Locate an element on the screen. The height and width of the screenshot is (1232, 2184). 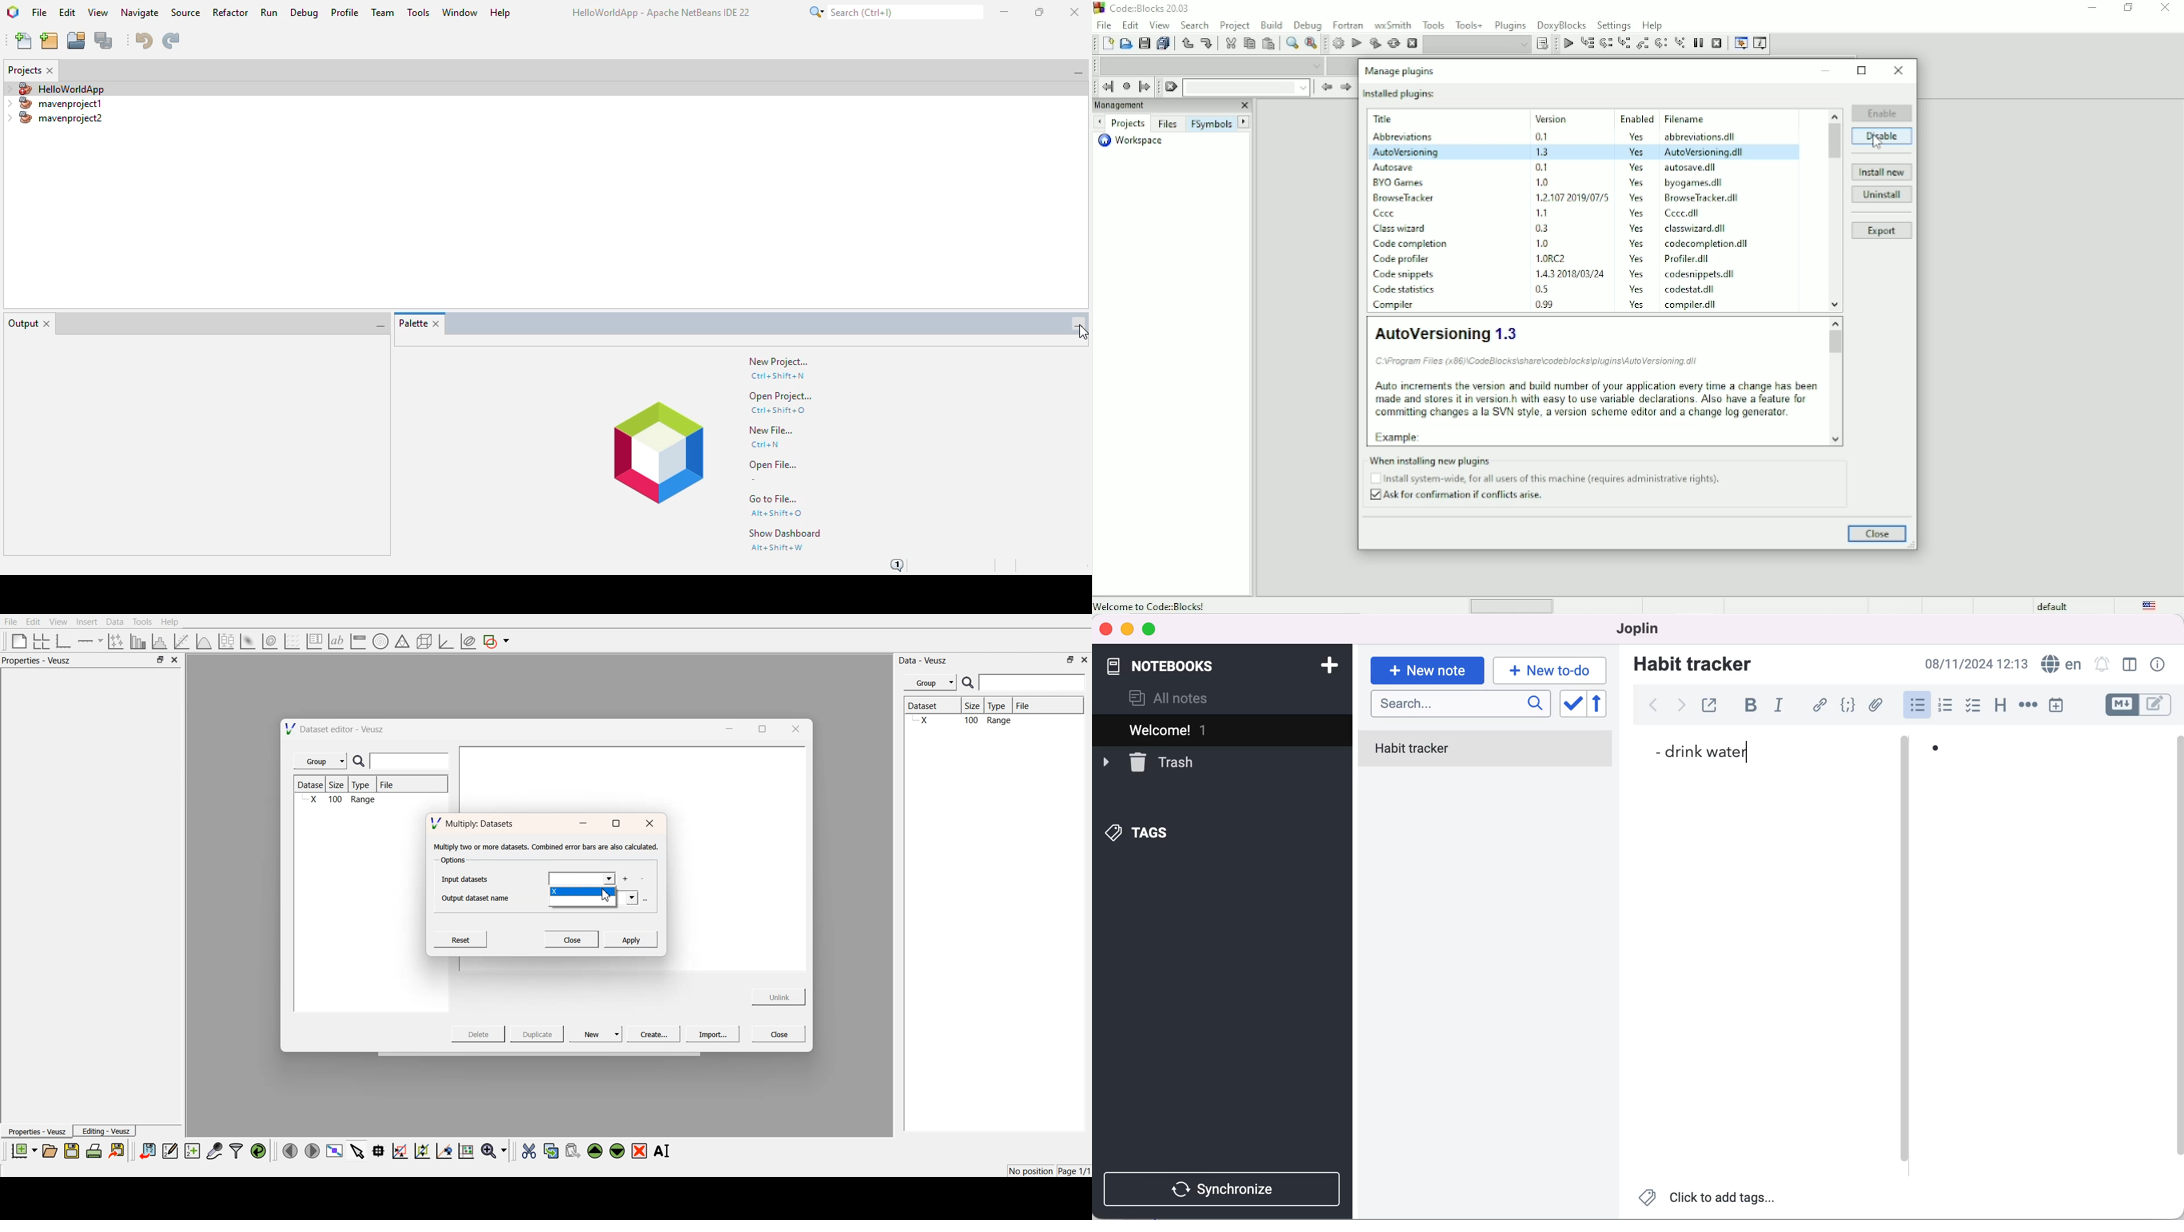
• is located at coordinates (1934, 751).